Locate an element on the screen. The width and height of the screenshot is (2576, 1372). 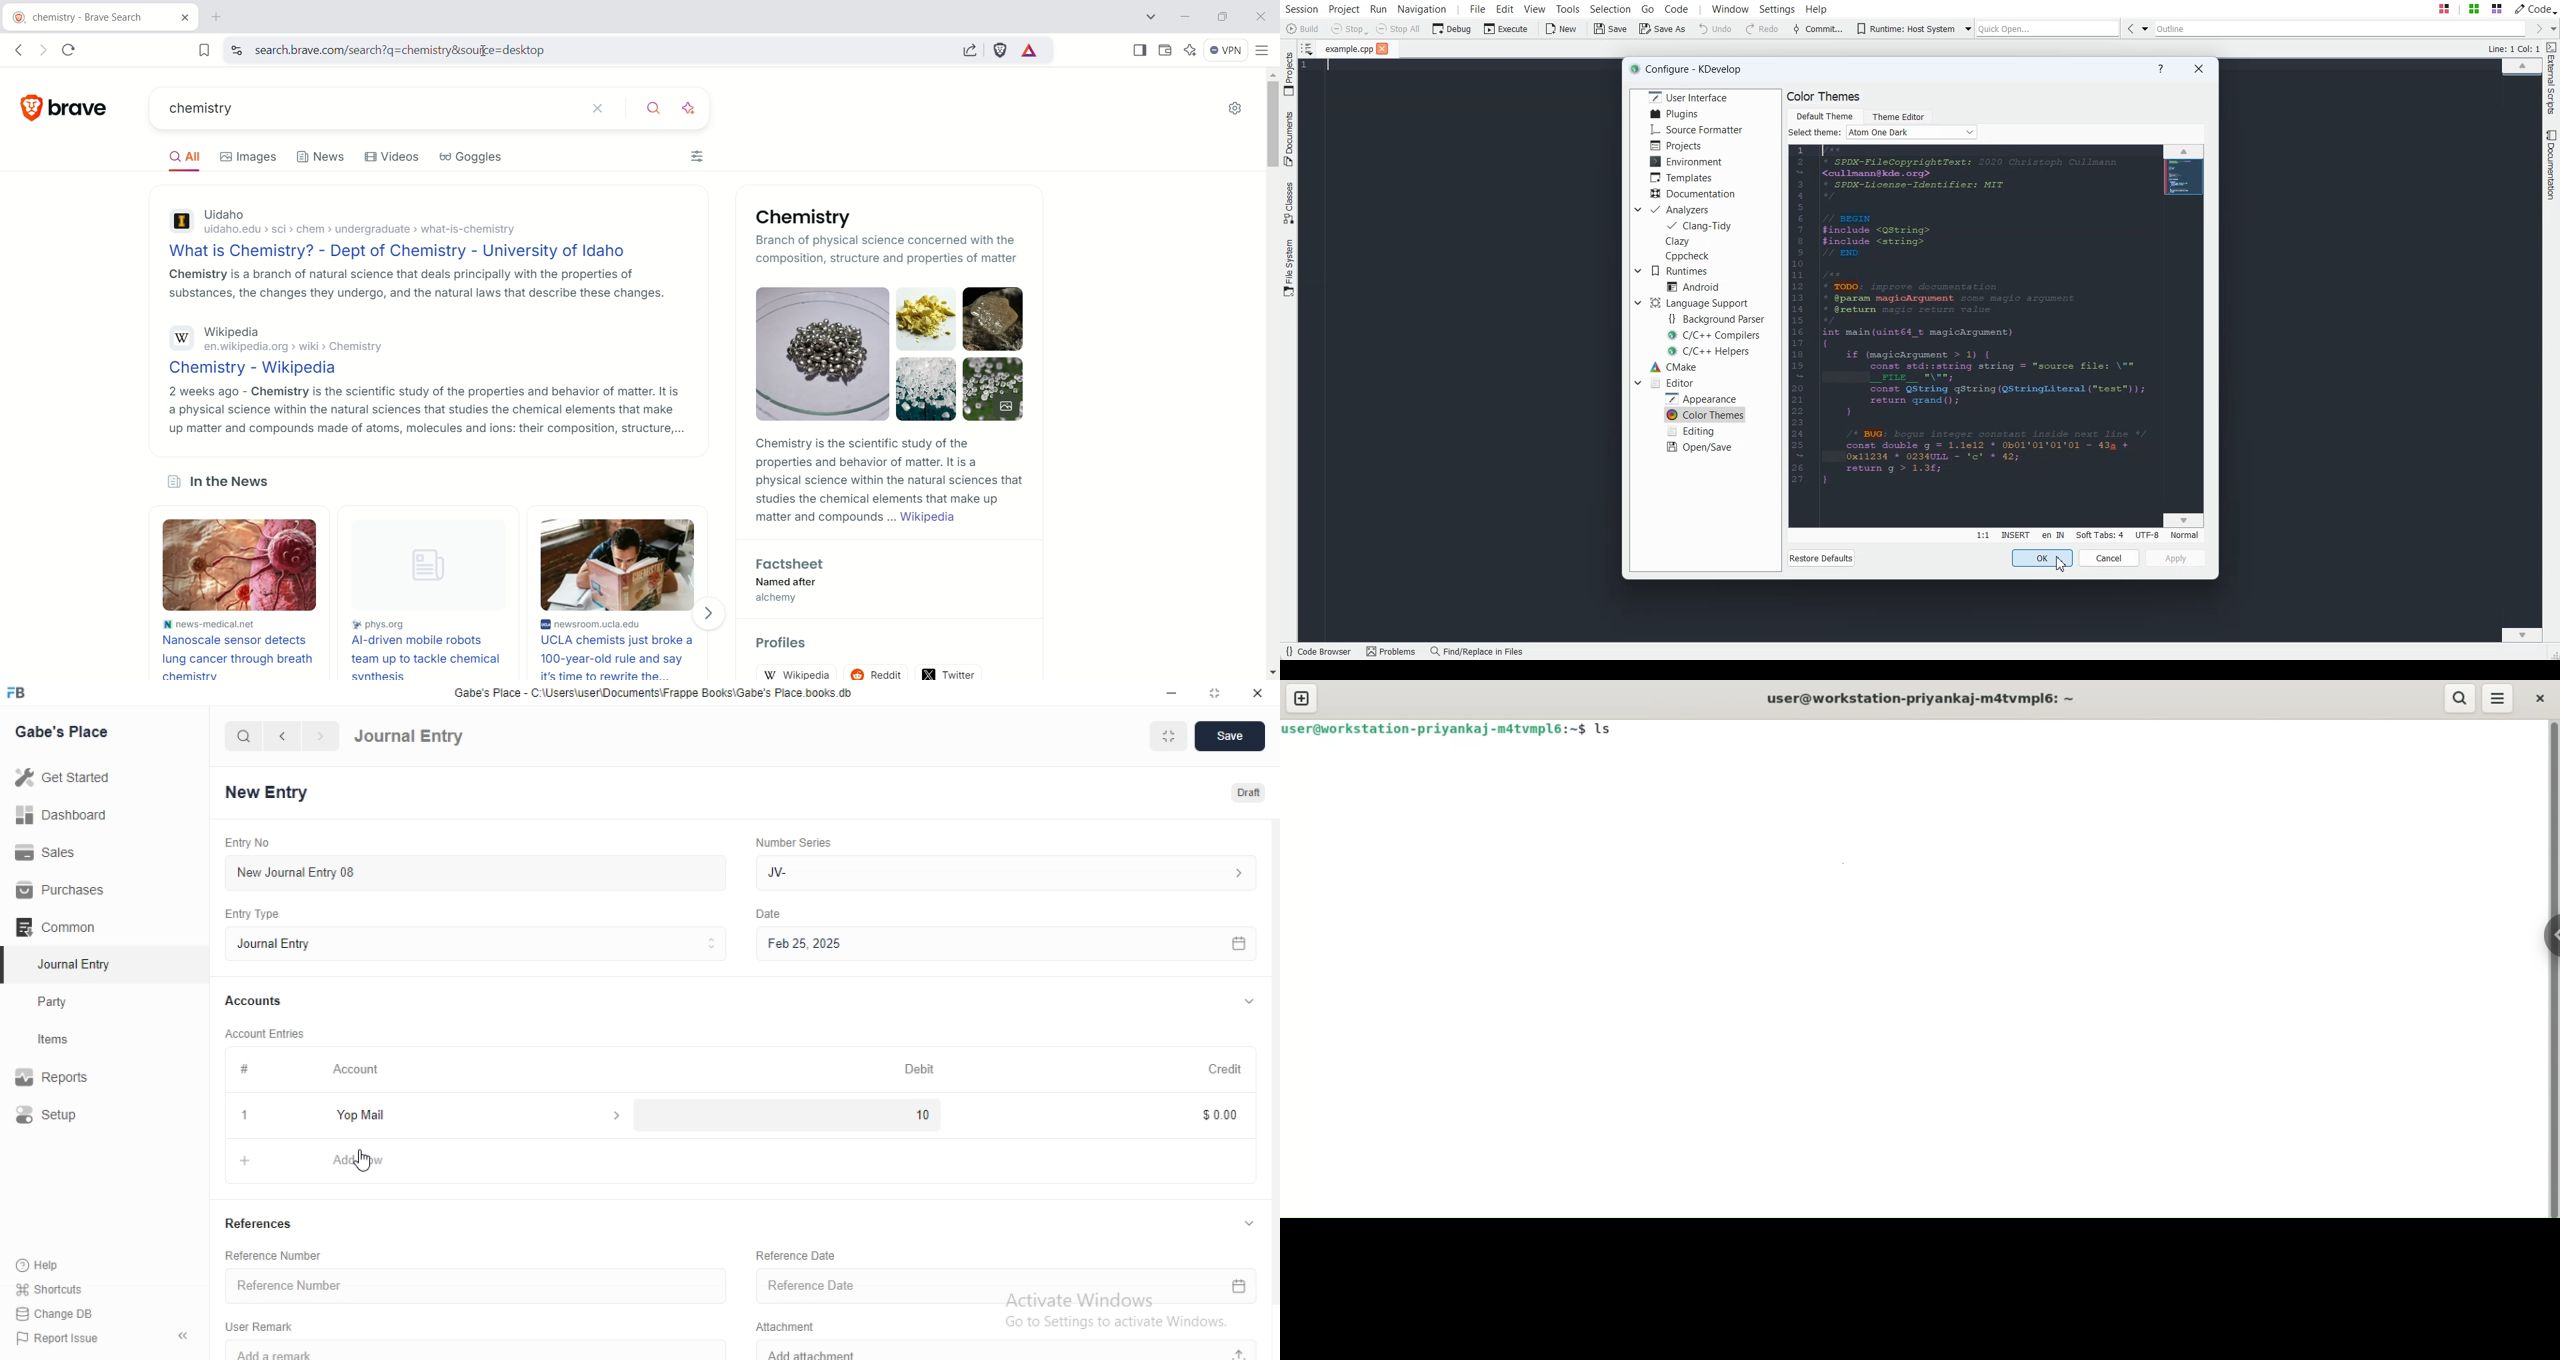
expand/collapse is located at coordinates (1248, 1223).